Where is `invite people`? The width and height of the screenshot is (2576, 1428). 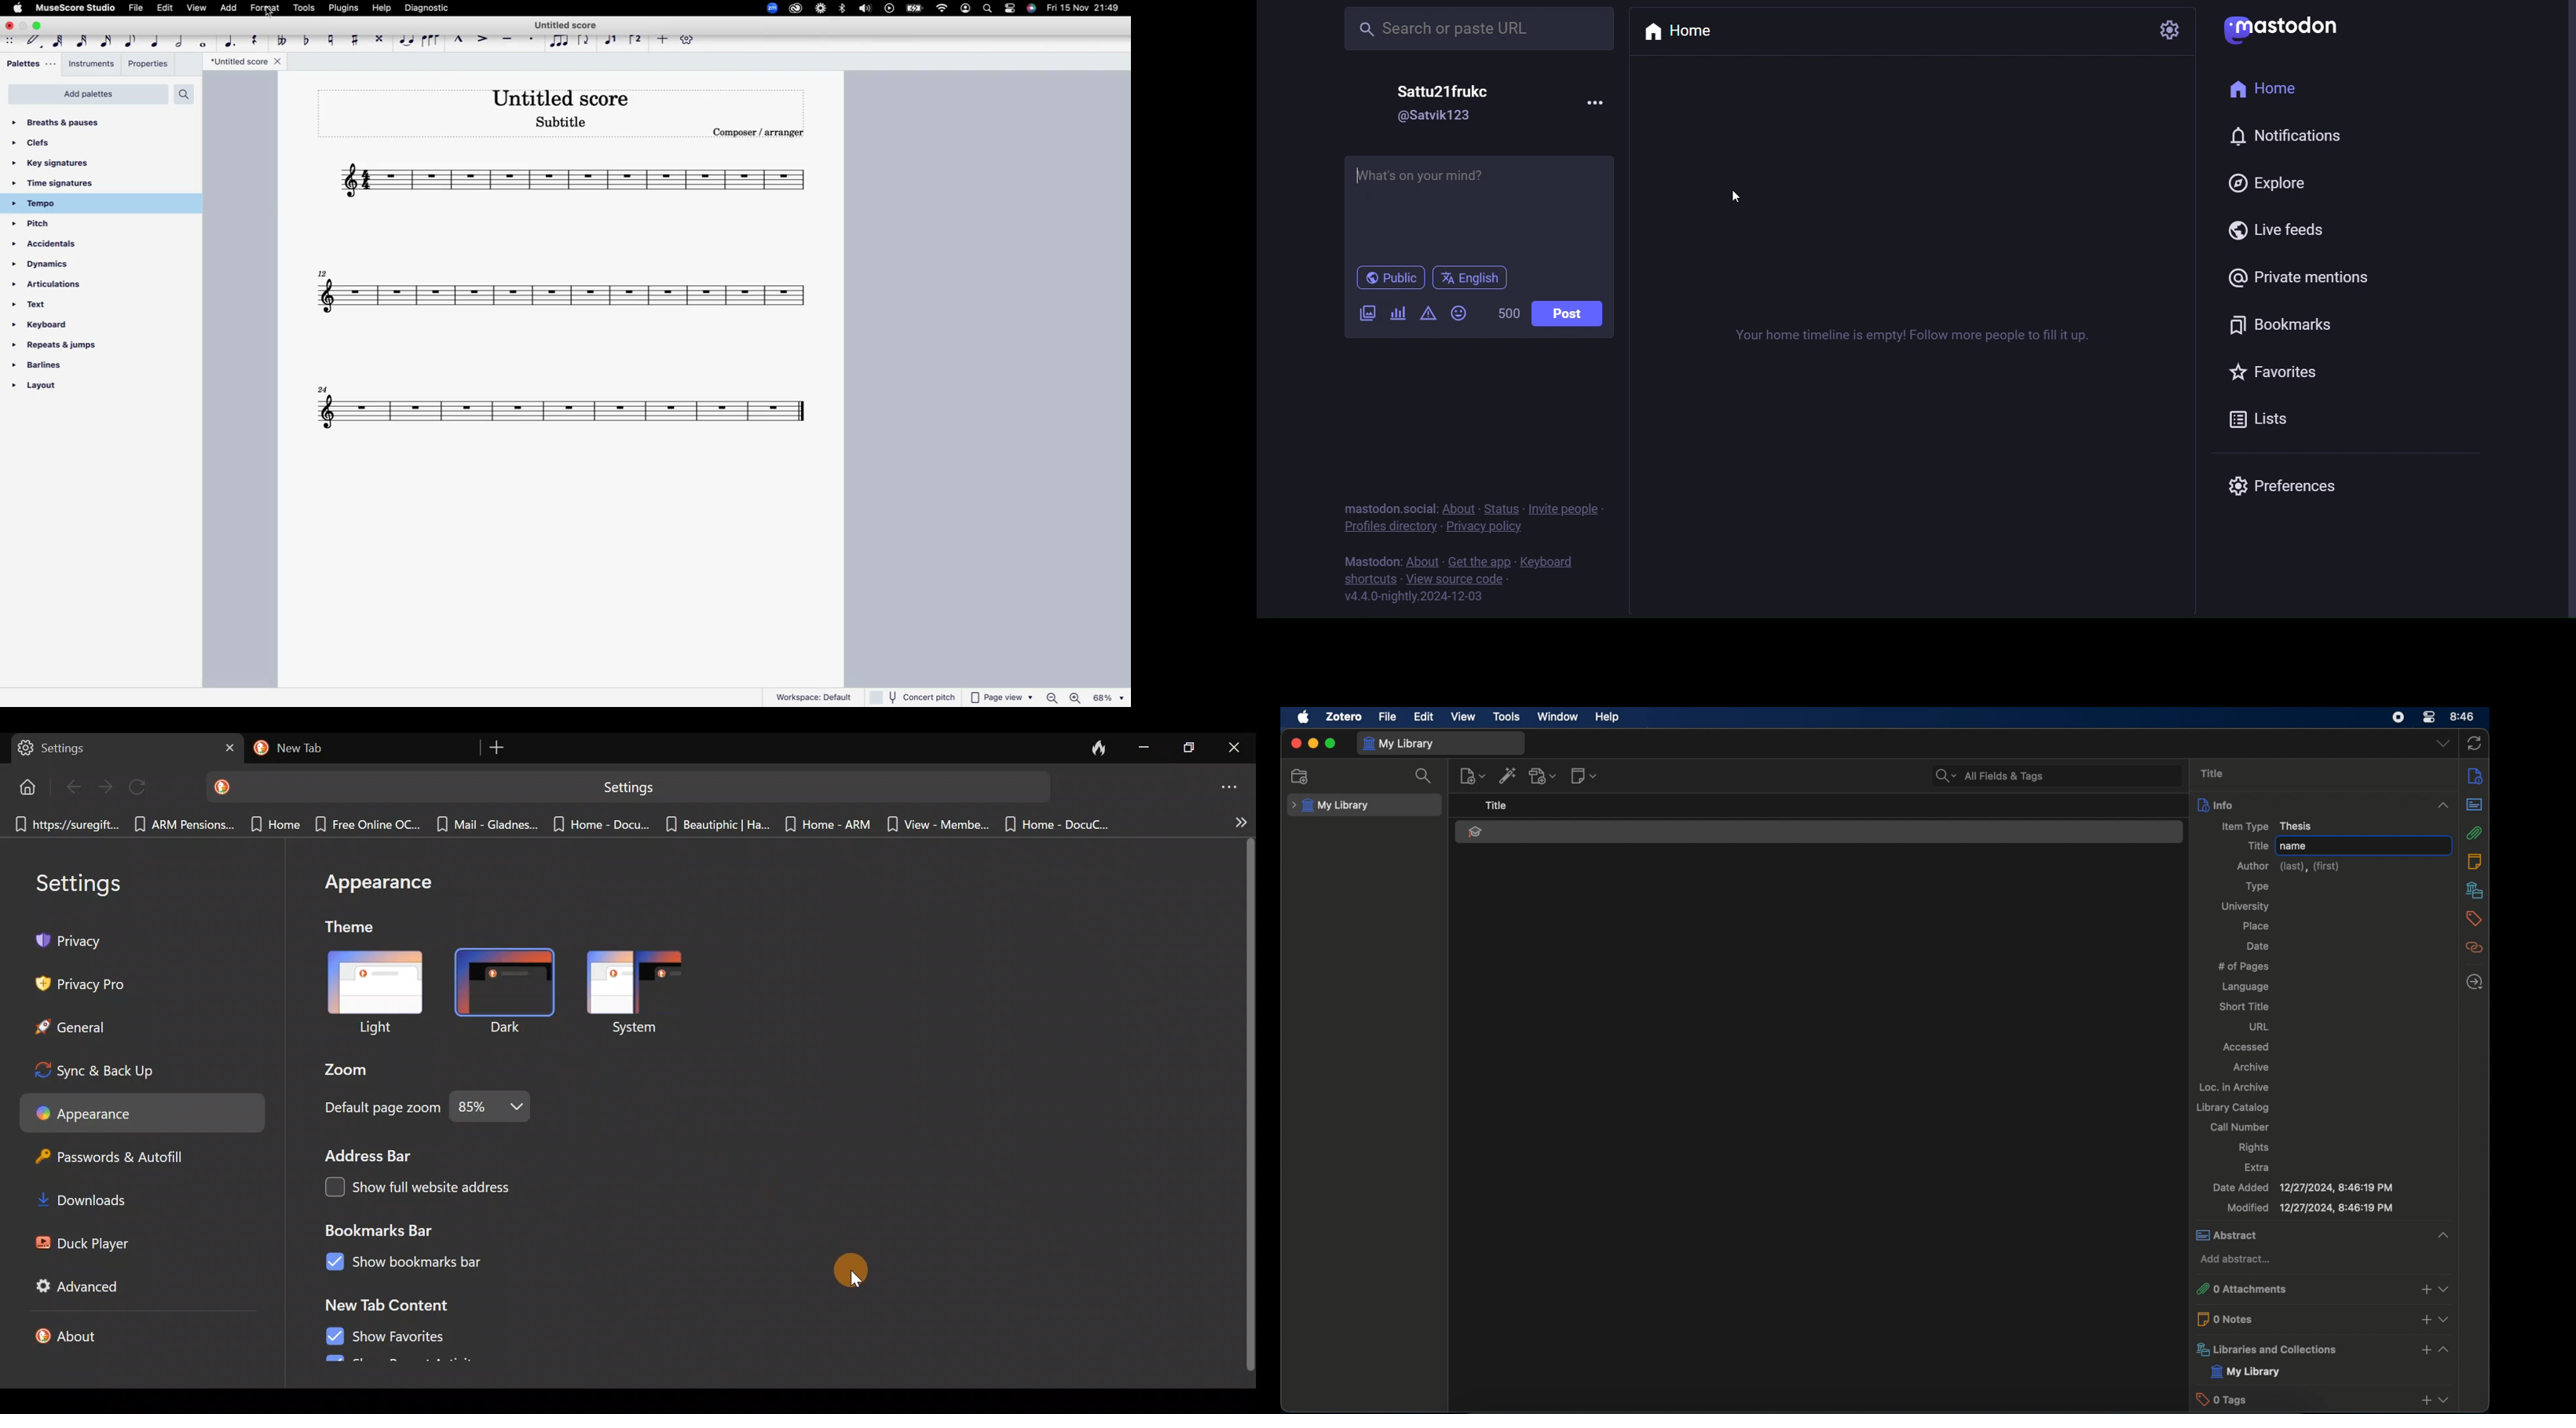
invite people is located at coordinates (1565, 509).